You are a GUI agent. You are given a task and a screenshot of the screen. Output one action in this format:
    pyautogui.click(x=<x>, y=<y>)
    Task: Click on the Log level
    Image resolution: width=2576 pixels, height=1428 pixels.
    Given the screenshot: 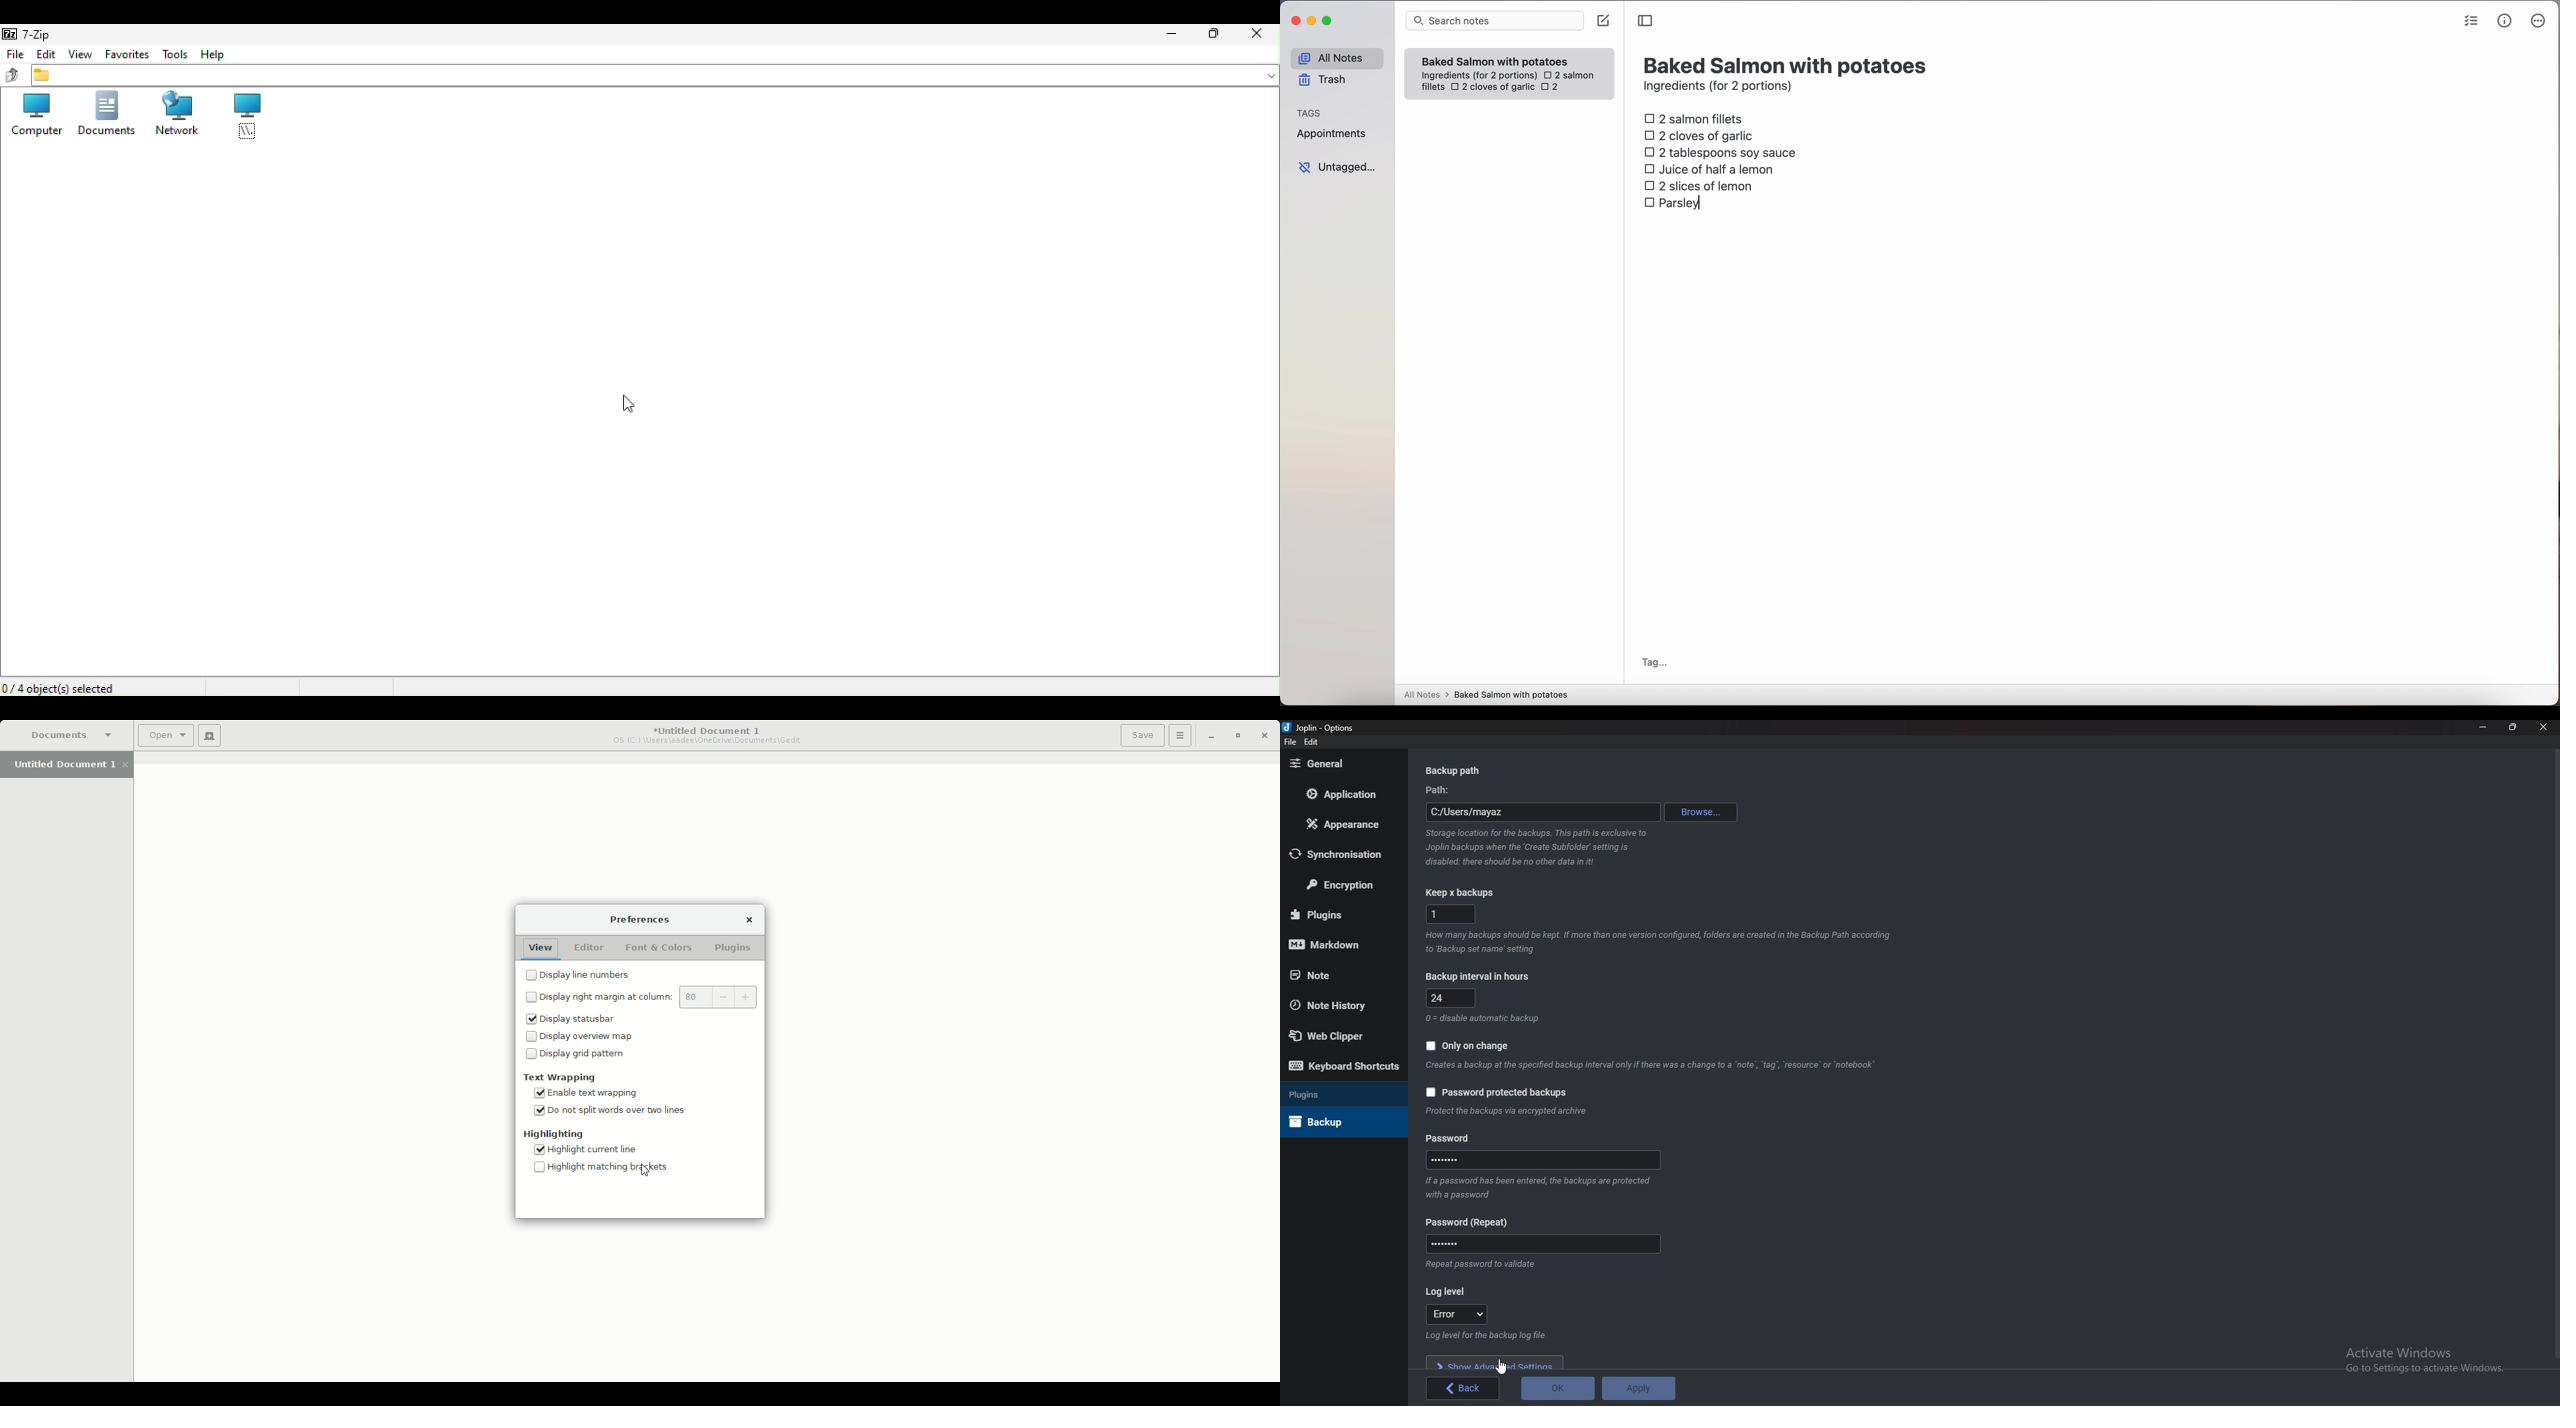 What is the action you would take?
    pyautogui.click(x=1451, y=1293)
    